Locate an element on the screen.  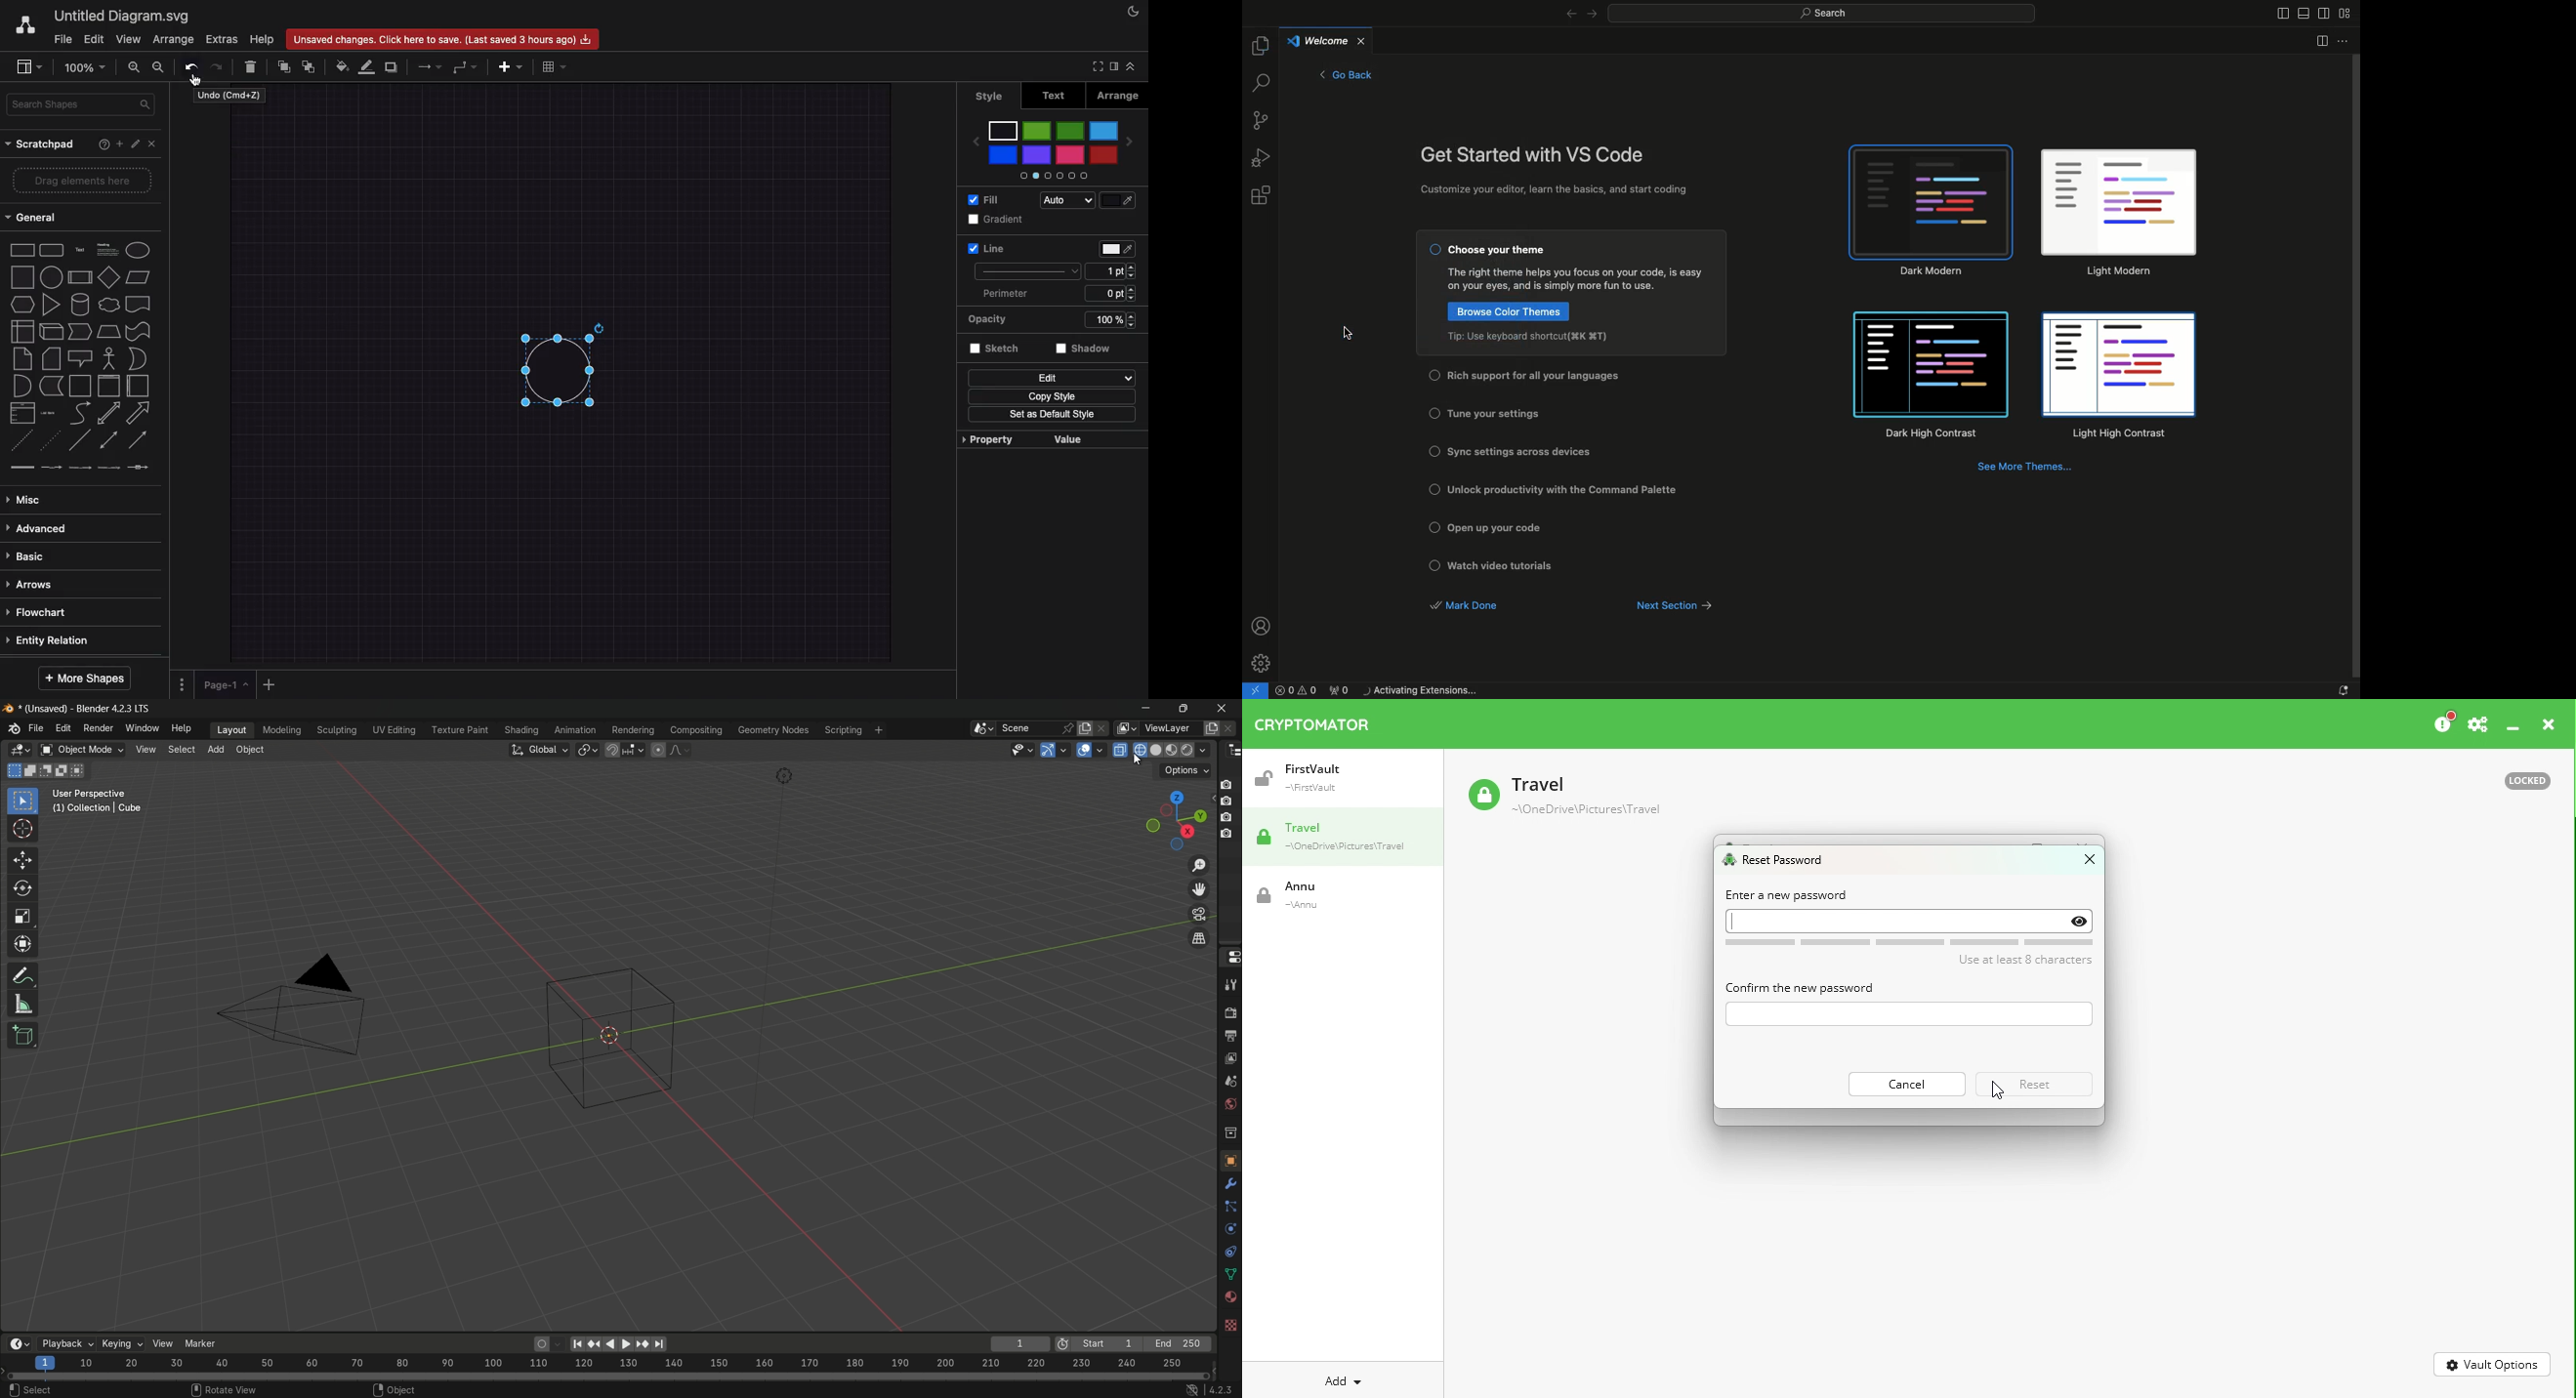
Light modem is located at coordinates (2118, 214).